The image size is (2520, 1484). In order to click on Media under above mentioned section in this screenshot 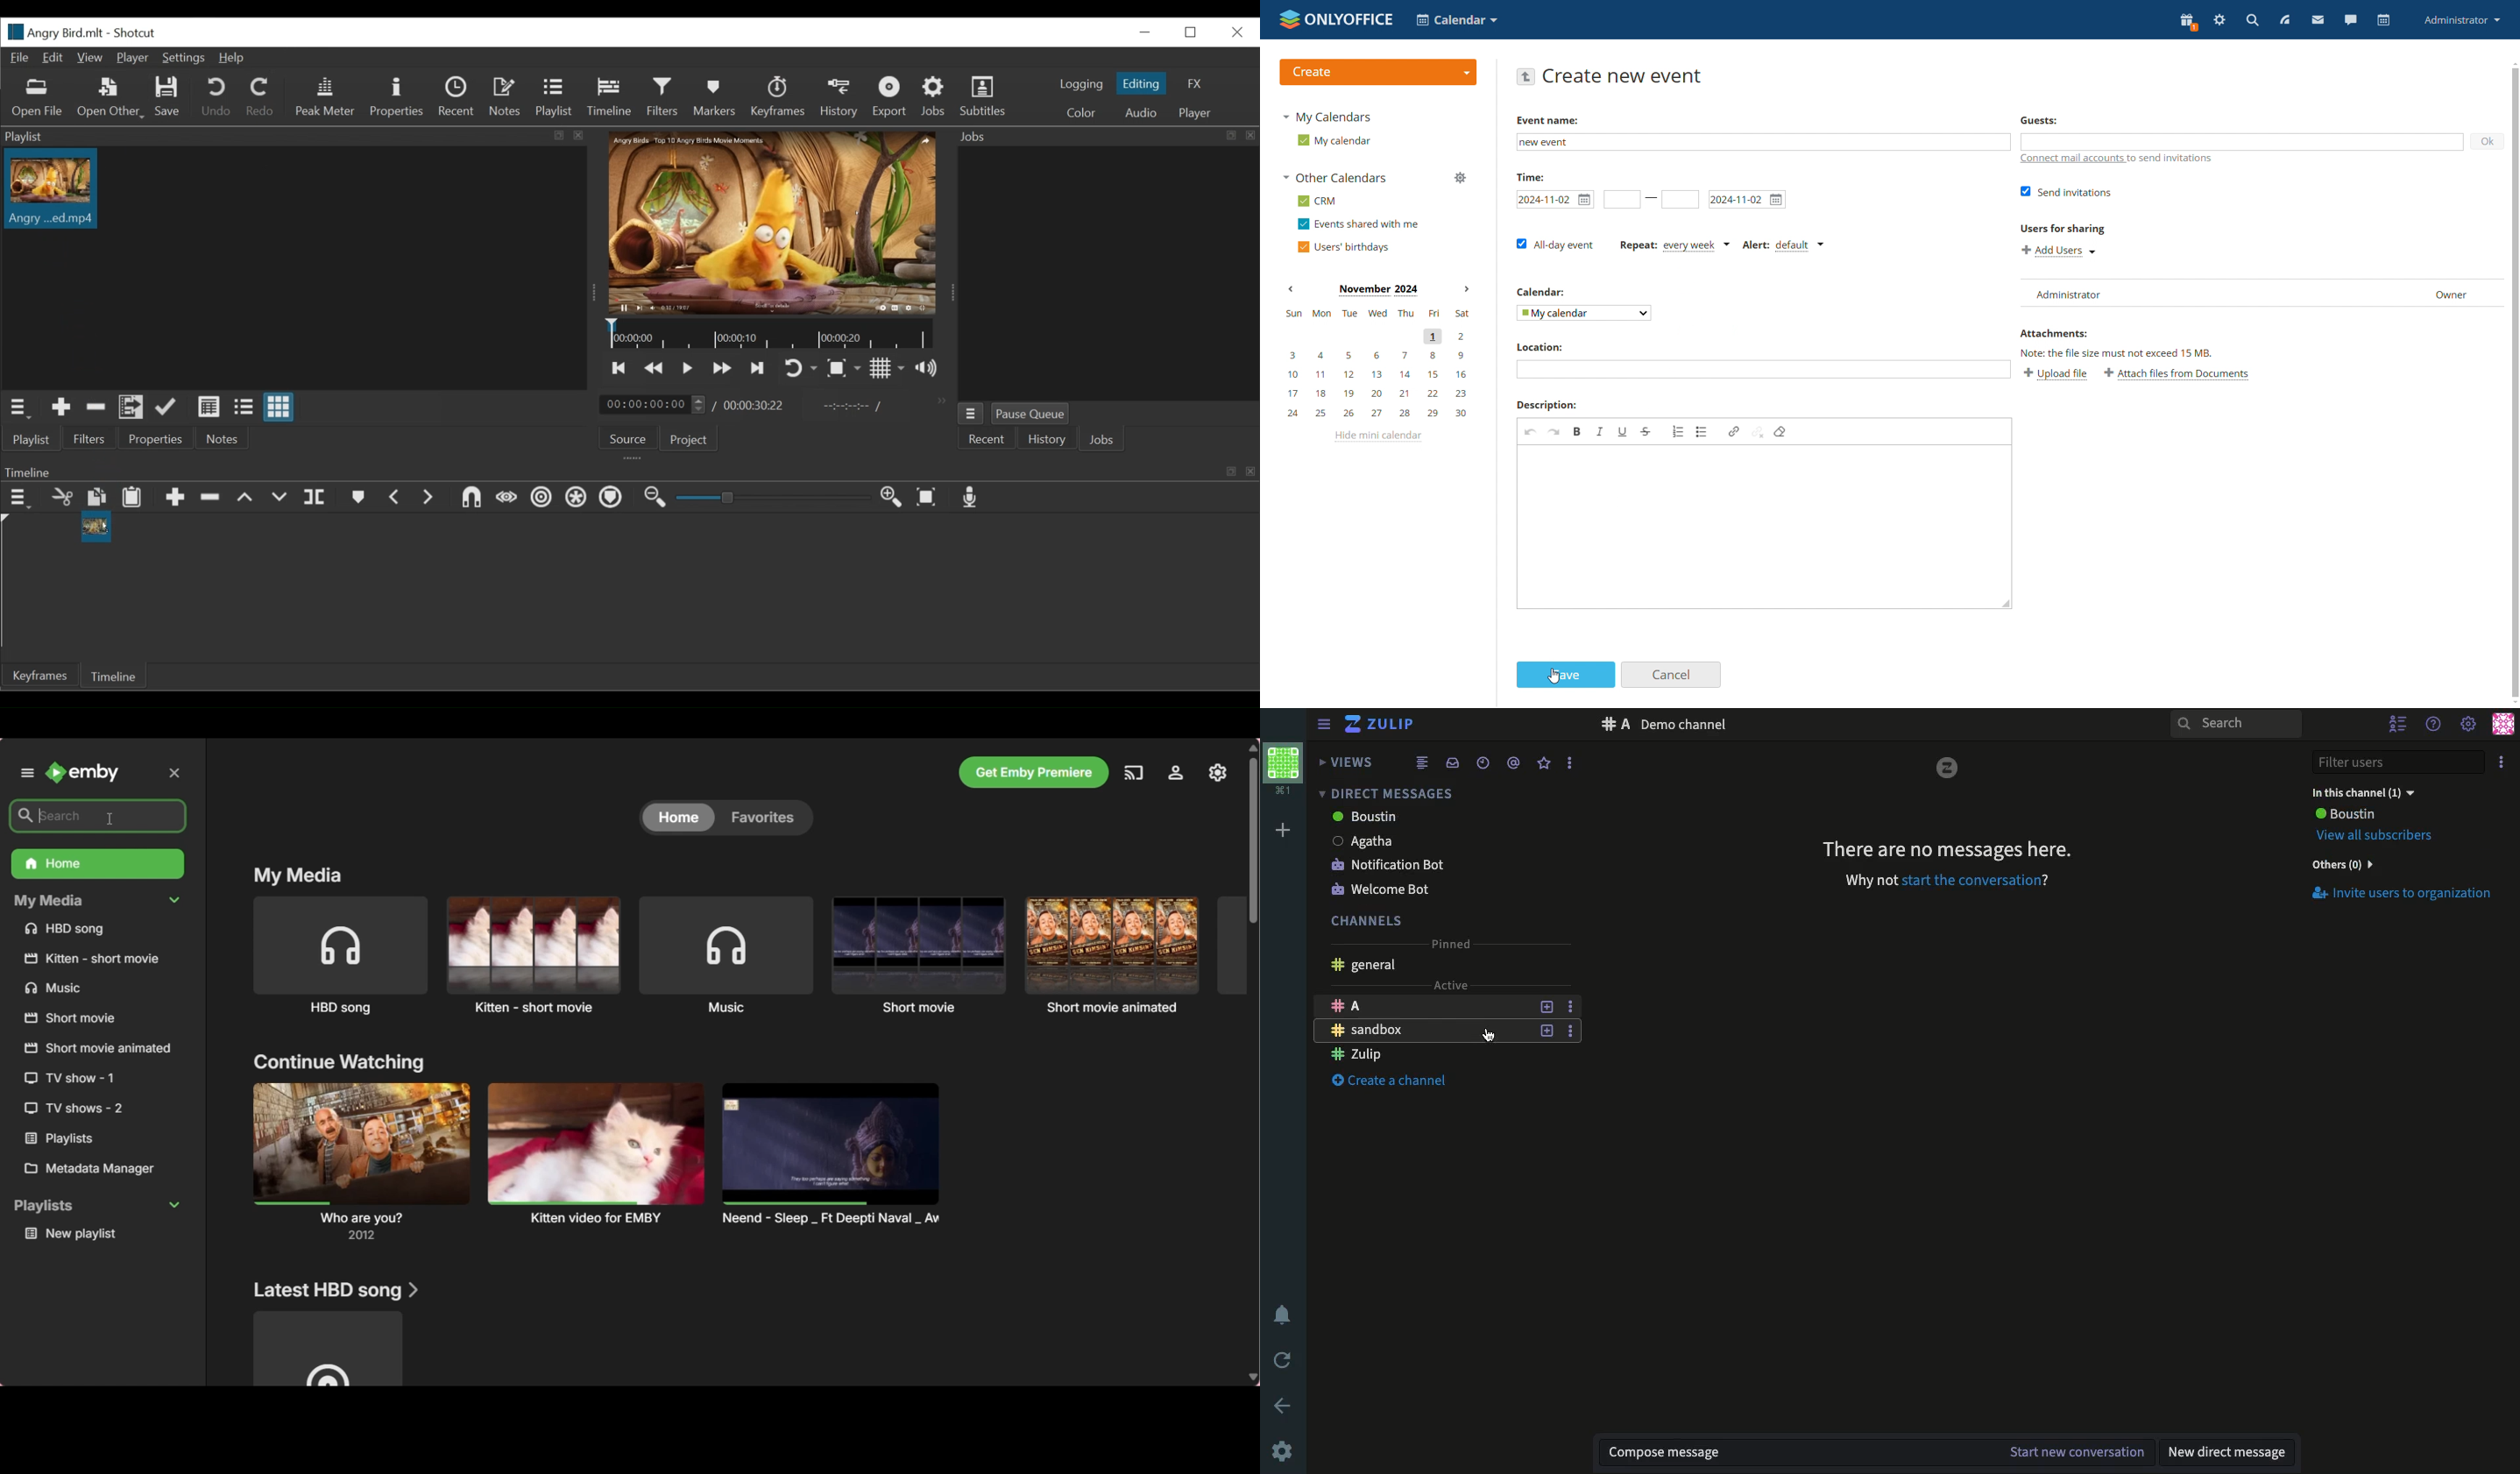, I will do `click(328, 1349)`.